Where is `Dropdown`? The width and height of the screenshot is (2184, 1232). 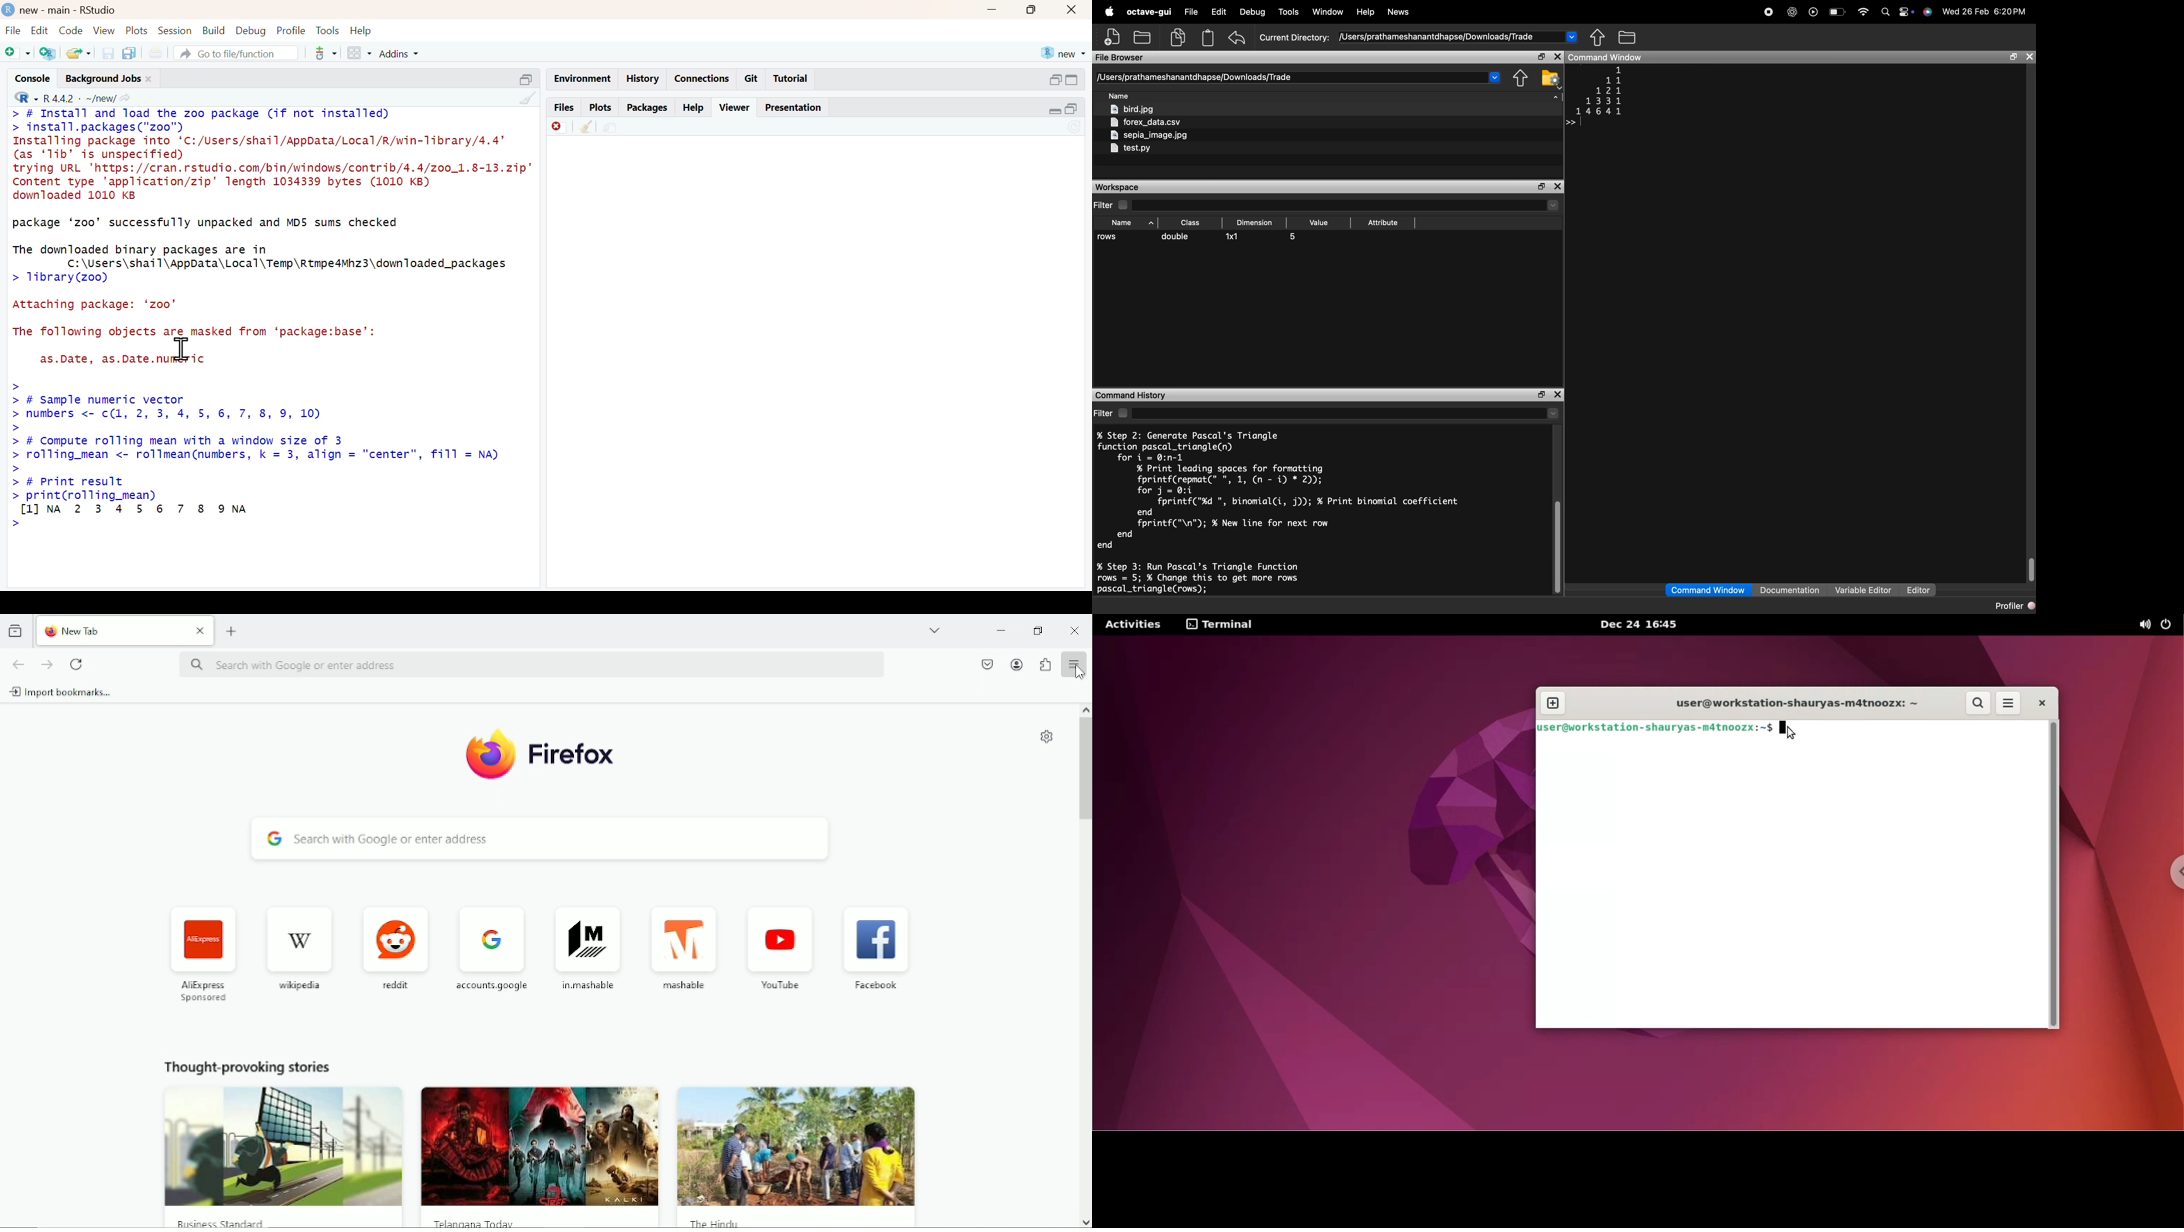 Dropdown is located at coordinates (1553, 414).